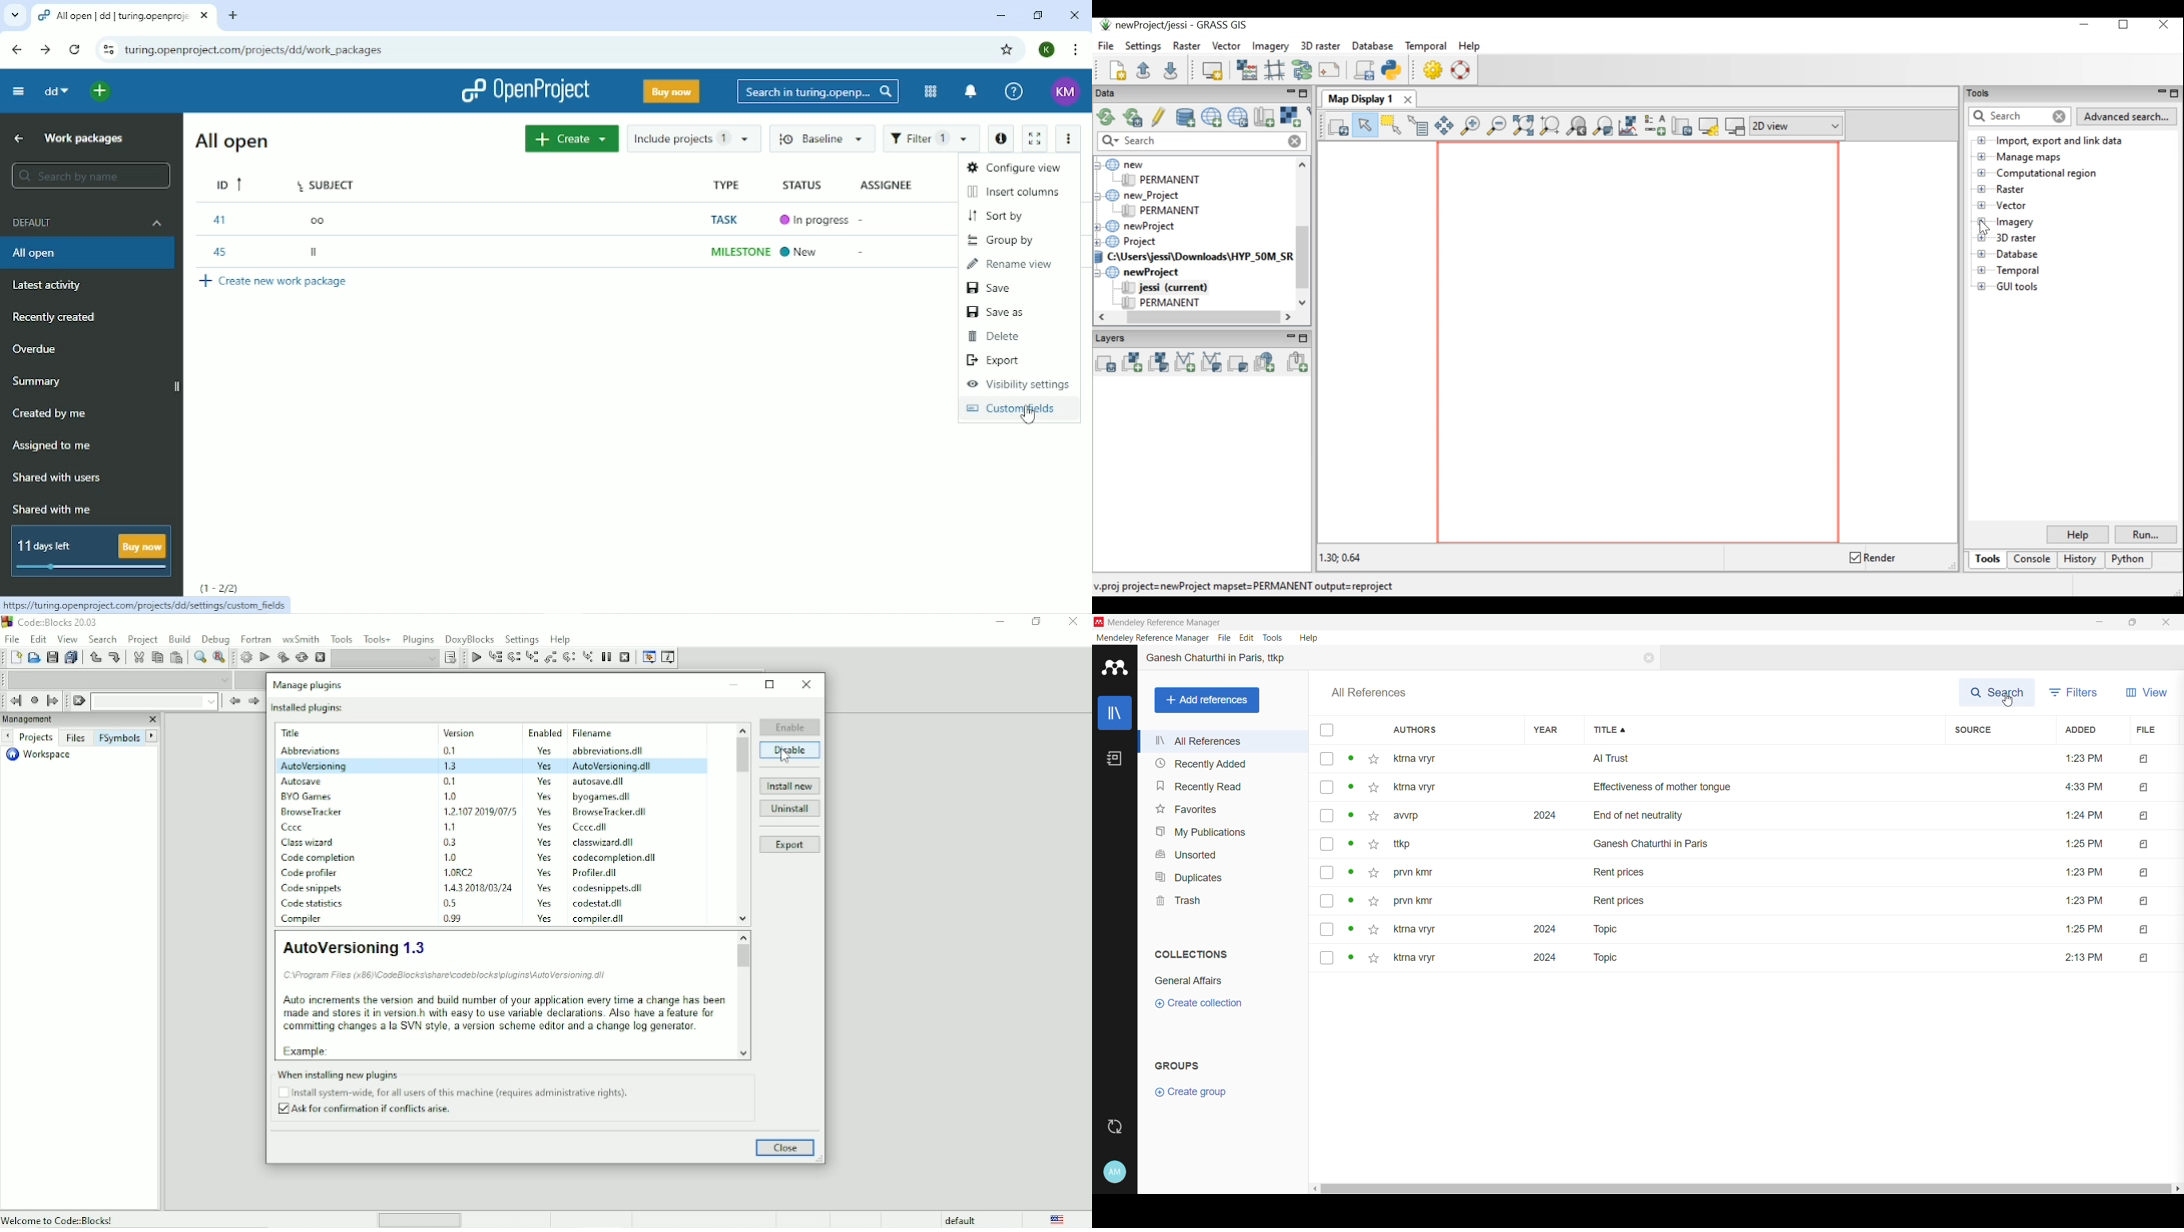  Describe the element at coordinates (990, 288) in the screenshot. I see `Save` at that location.